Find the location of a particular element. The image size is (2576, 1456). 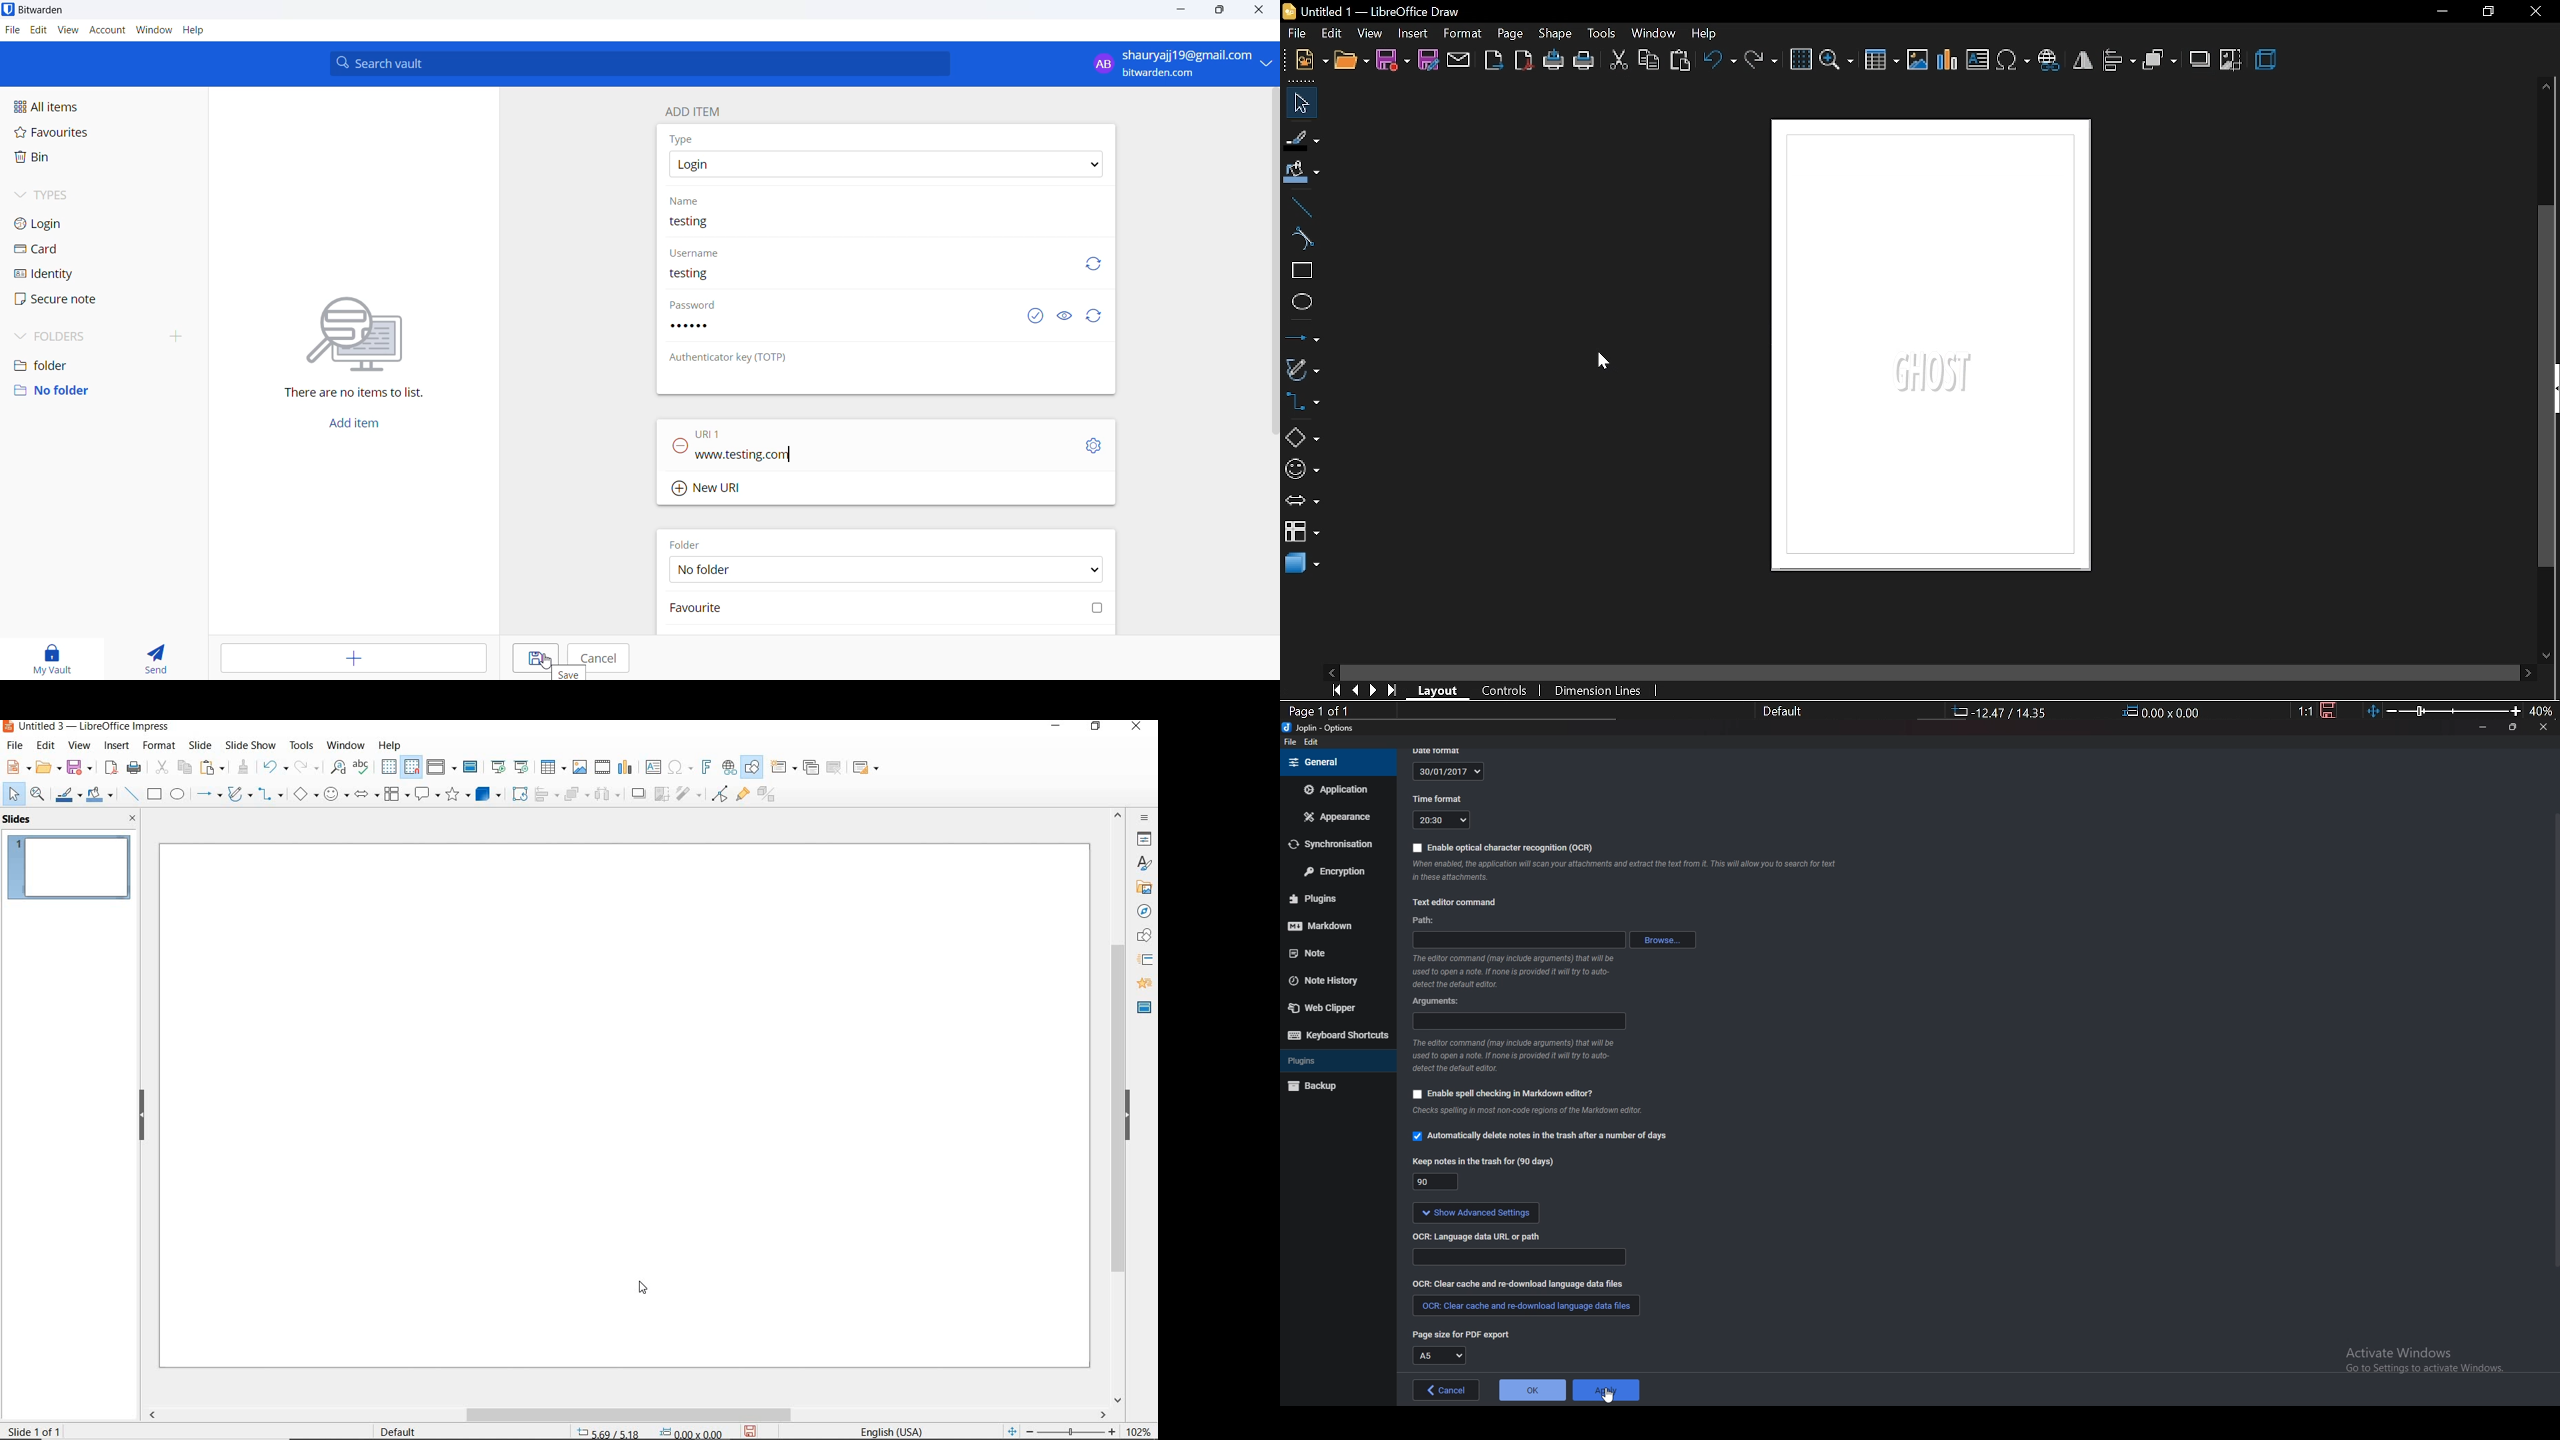

Scroll bar is located at coordinates (2555, 1041).